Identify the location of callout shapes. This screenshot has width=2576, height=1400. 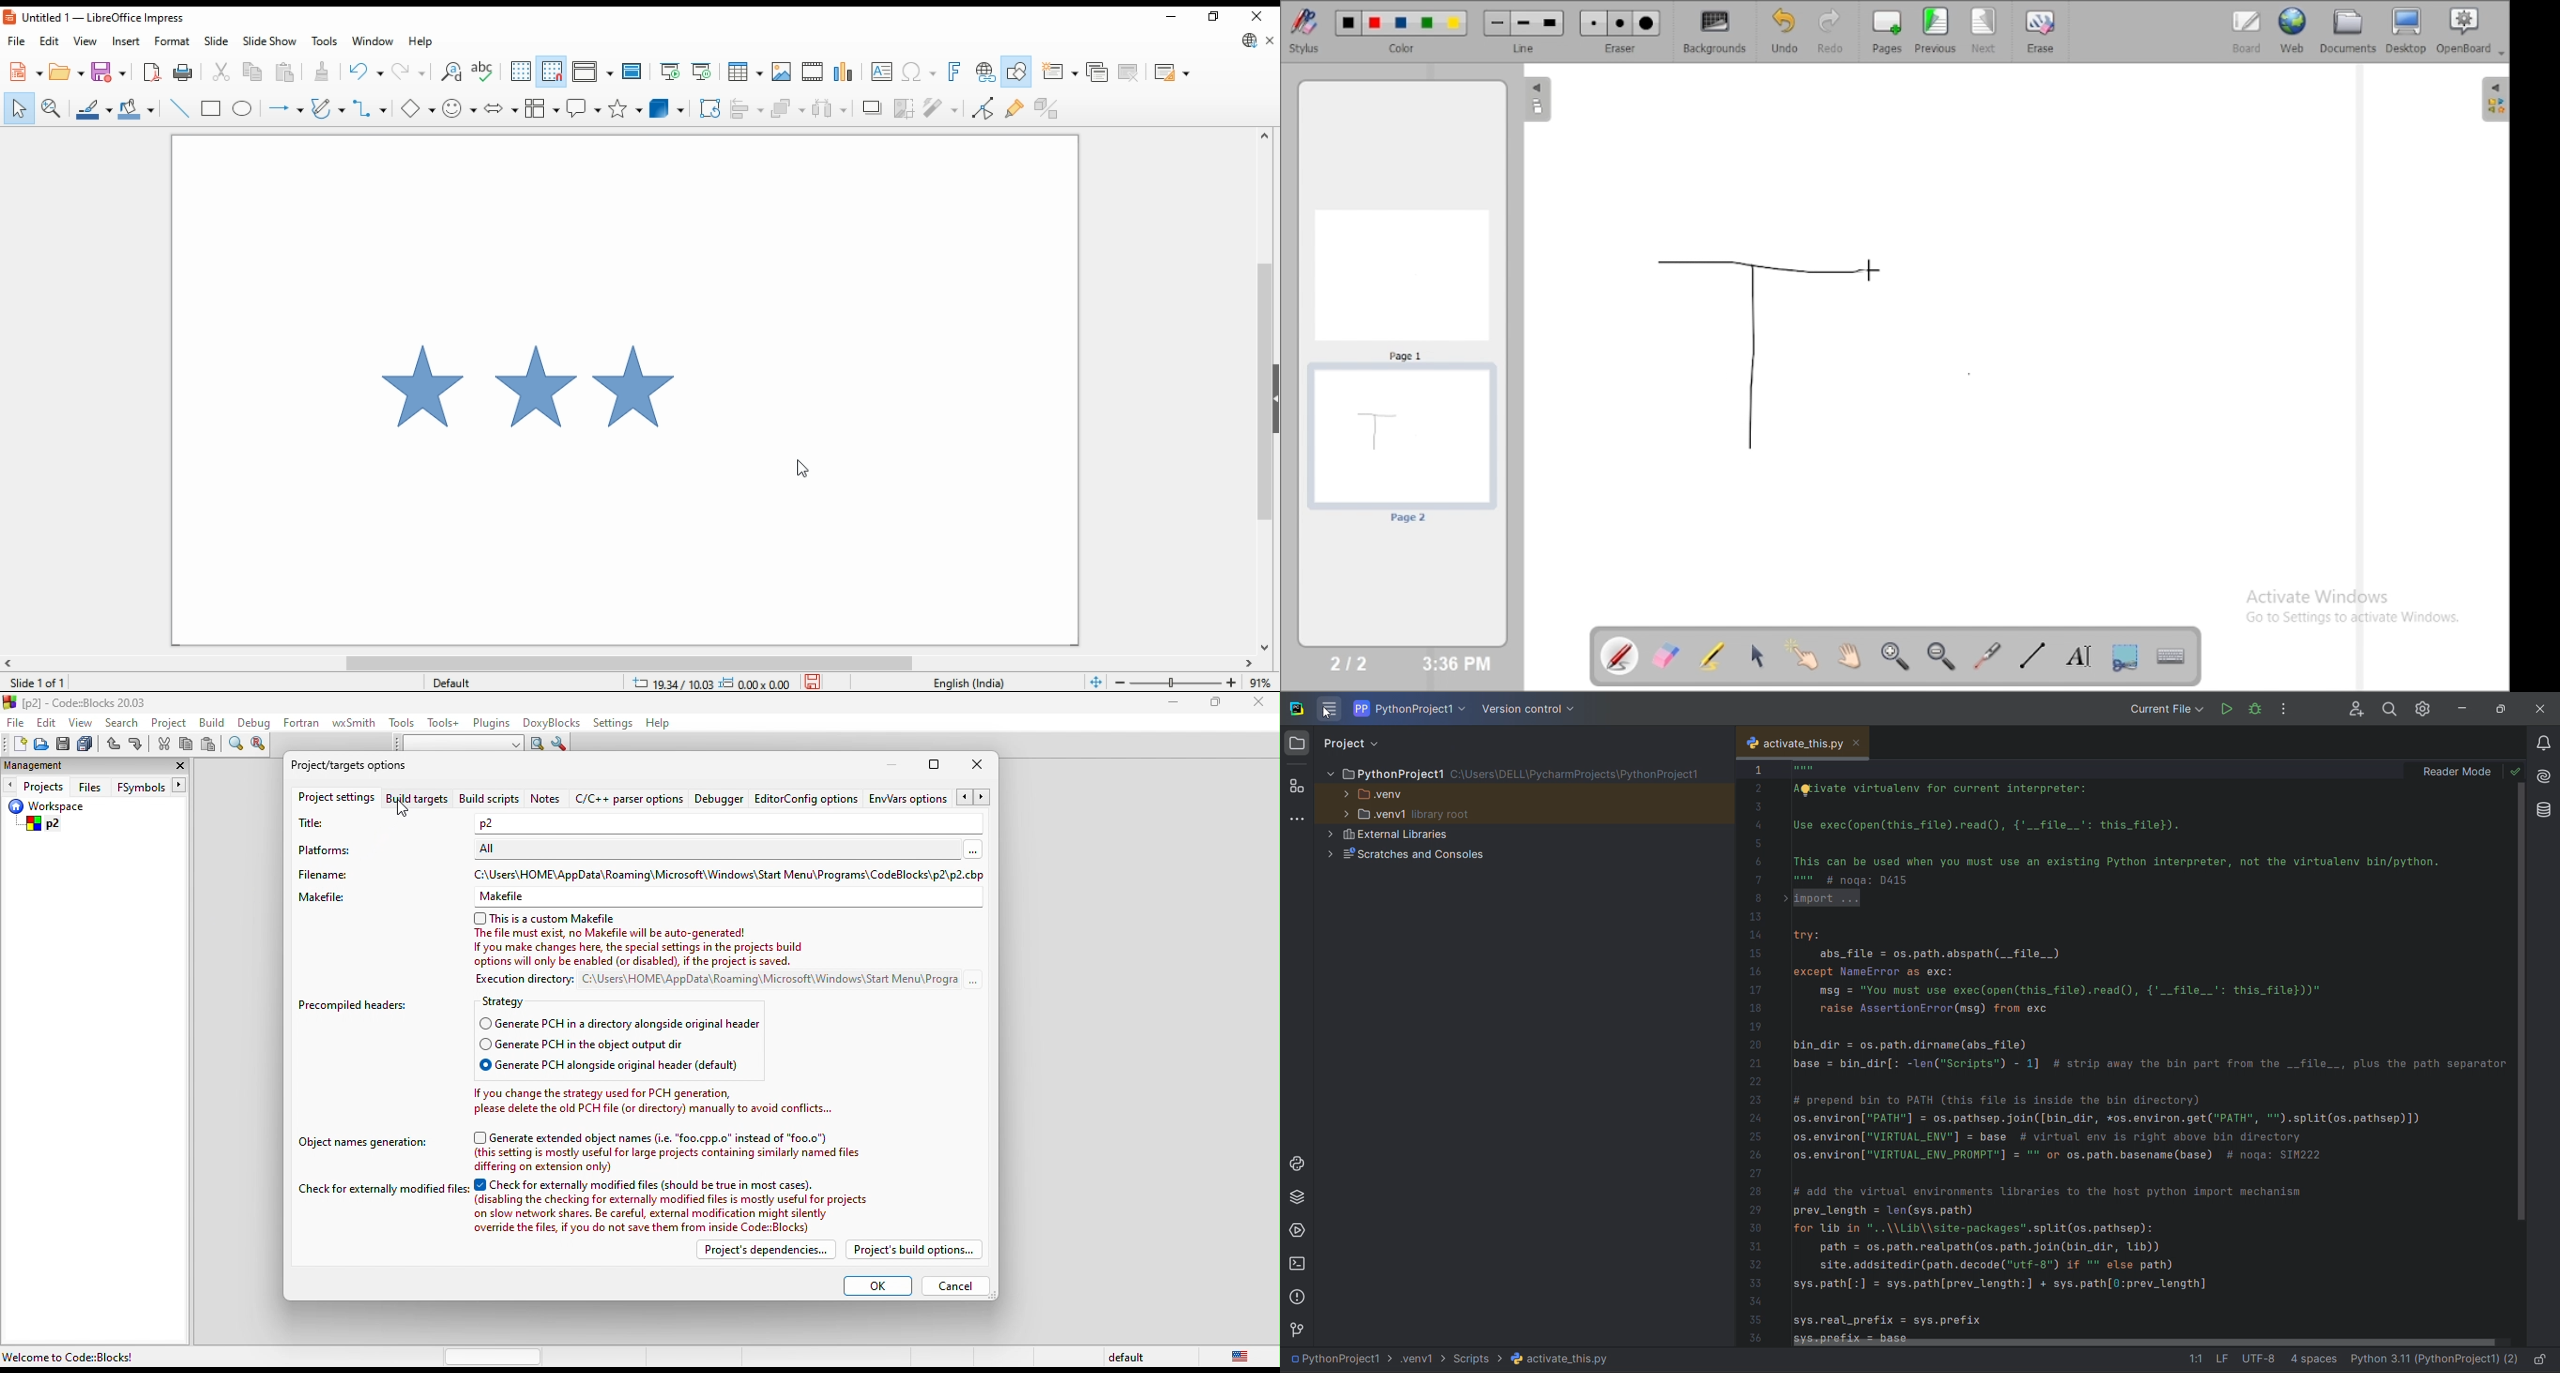
(583, 108).